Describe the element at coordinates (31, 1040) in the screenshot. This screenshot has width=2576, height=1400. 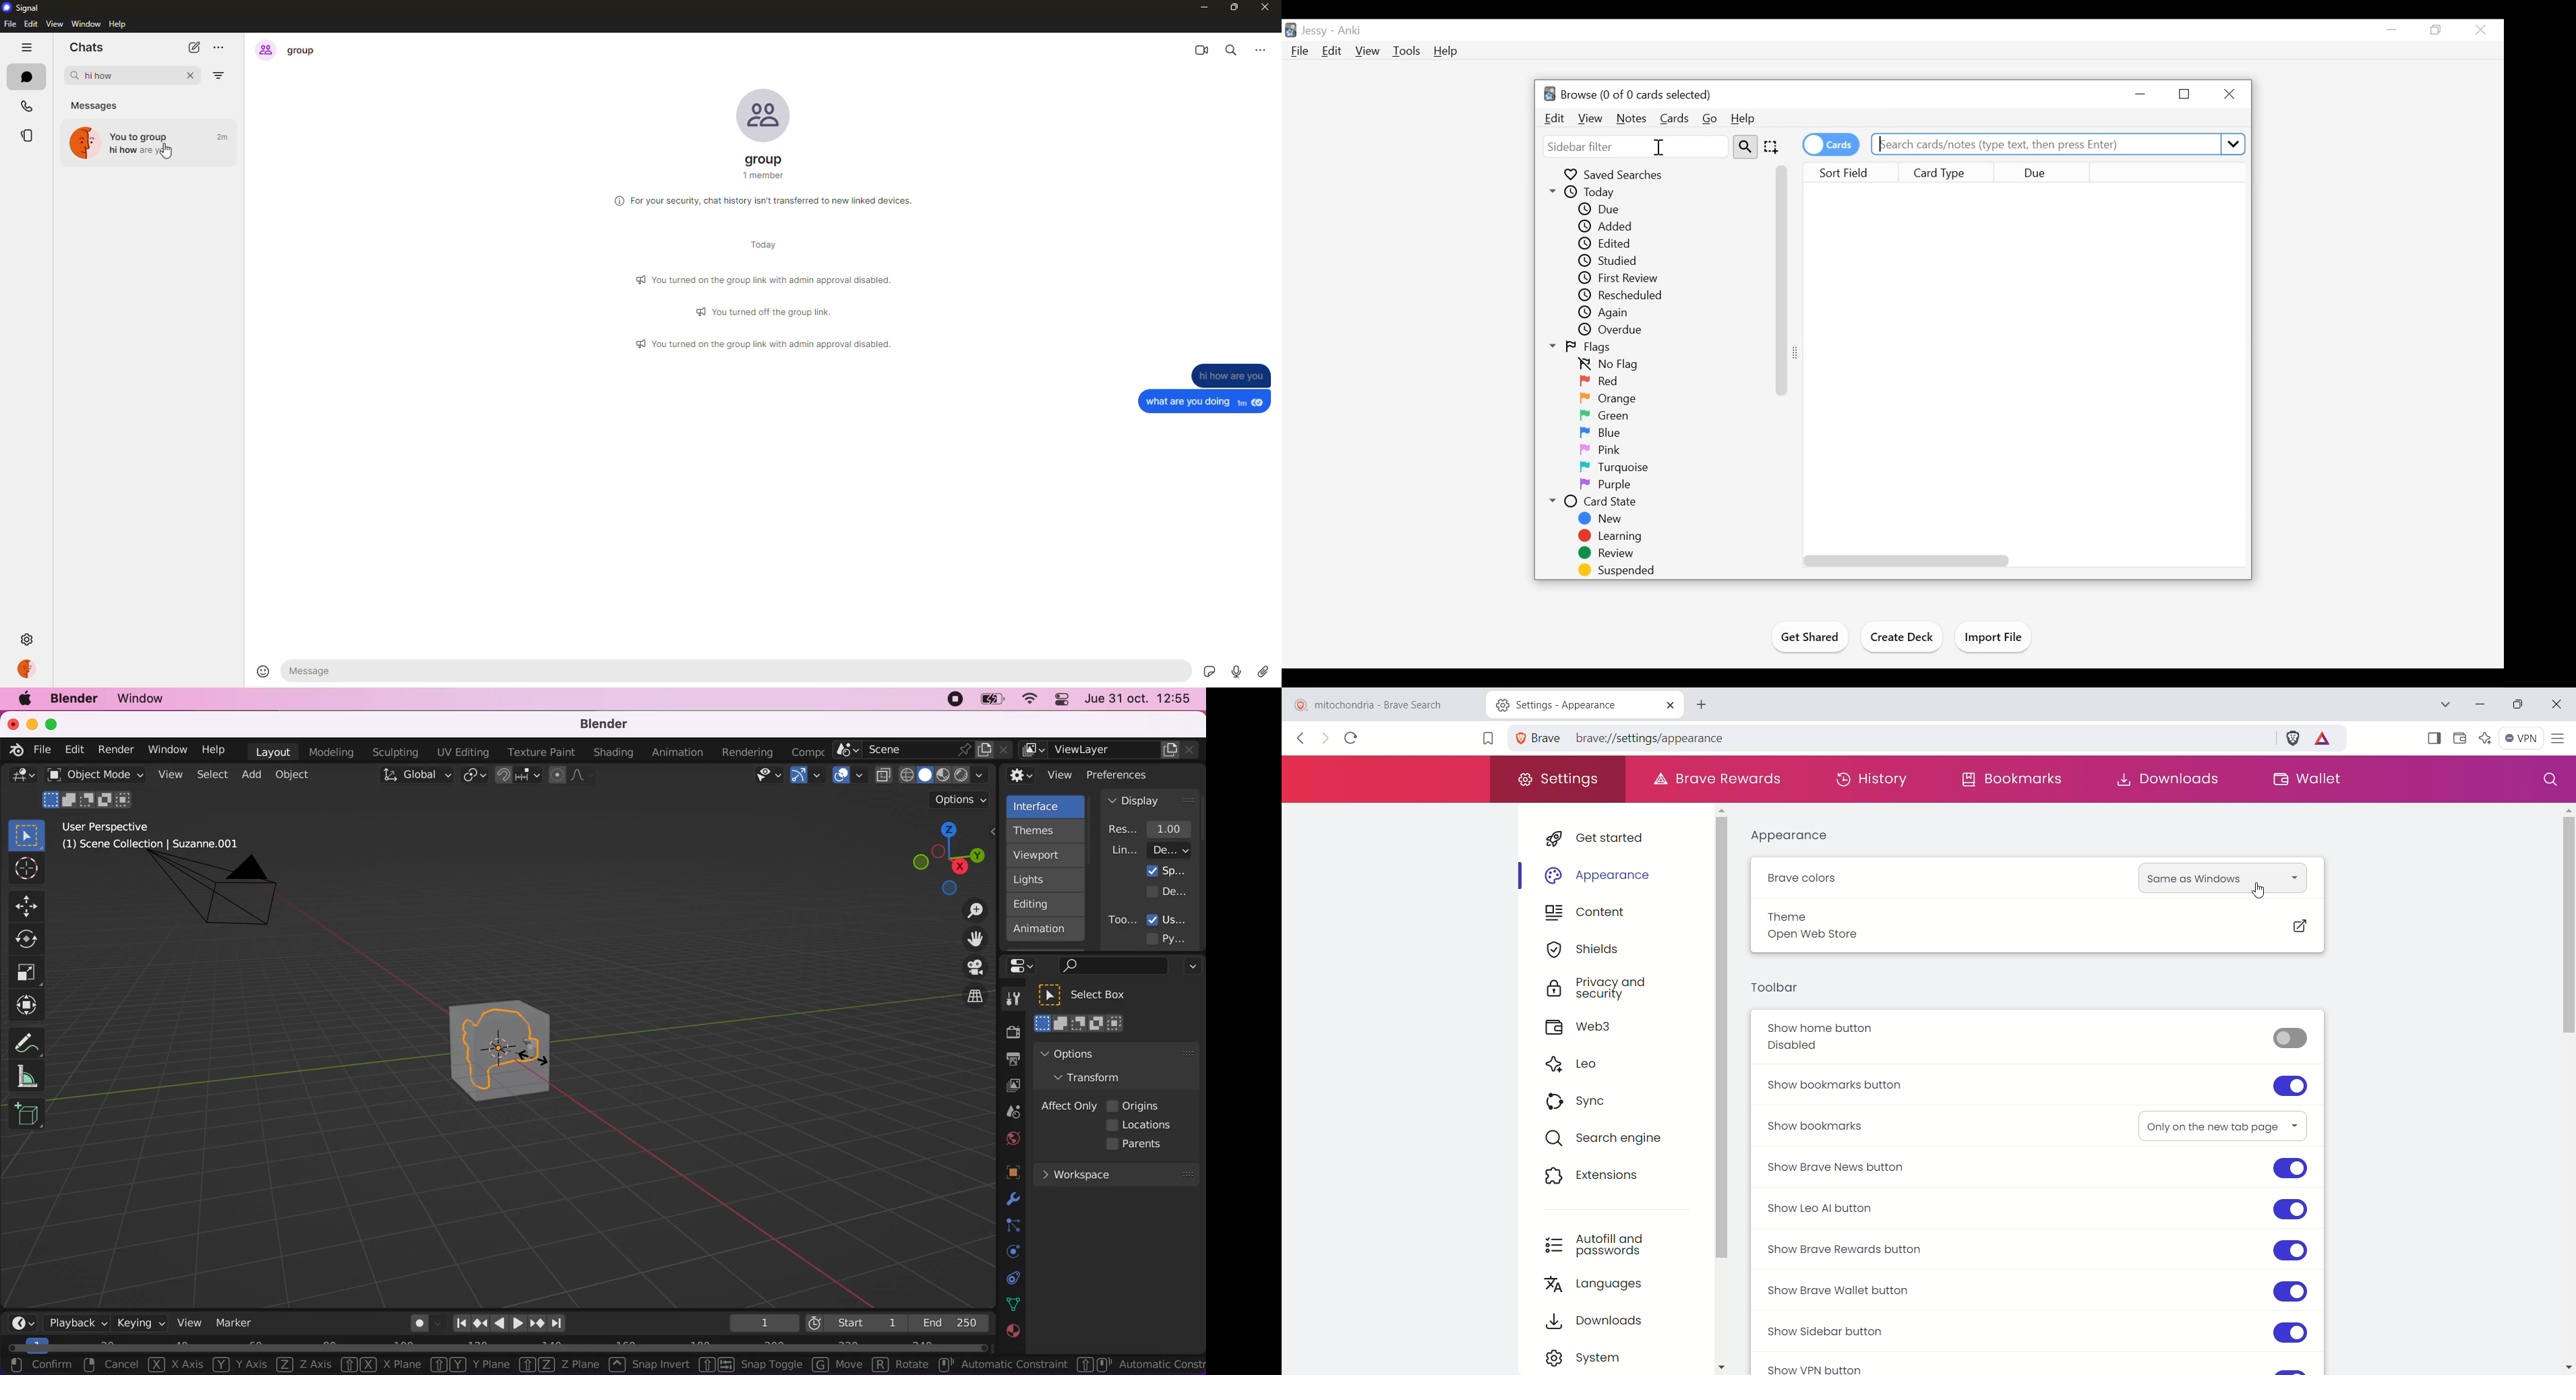
I see `annotate` at that location.